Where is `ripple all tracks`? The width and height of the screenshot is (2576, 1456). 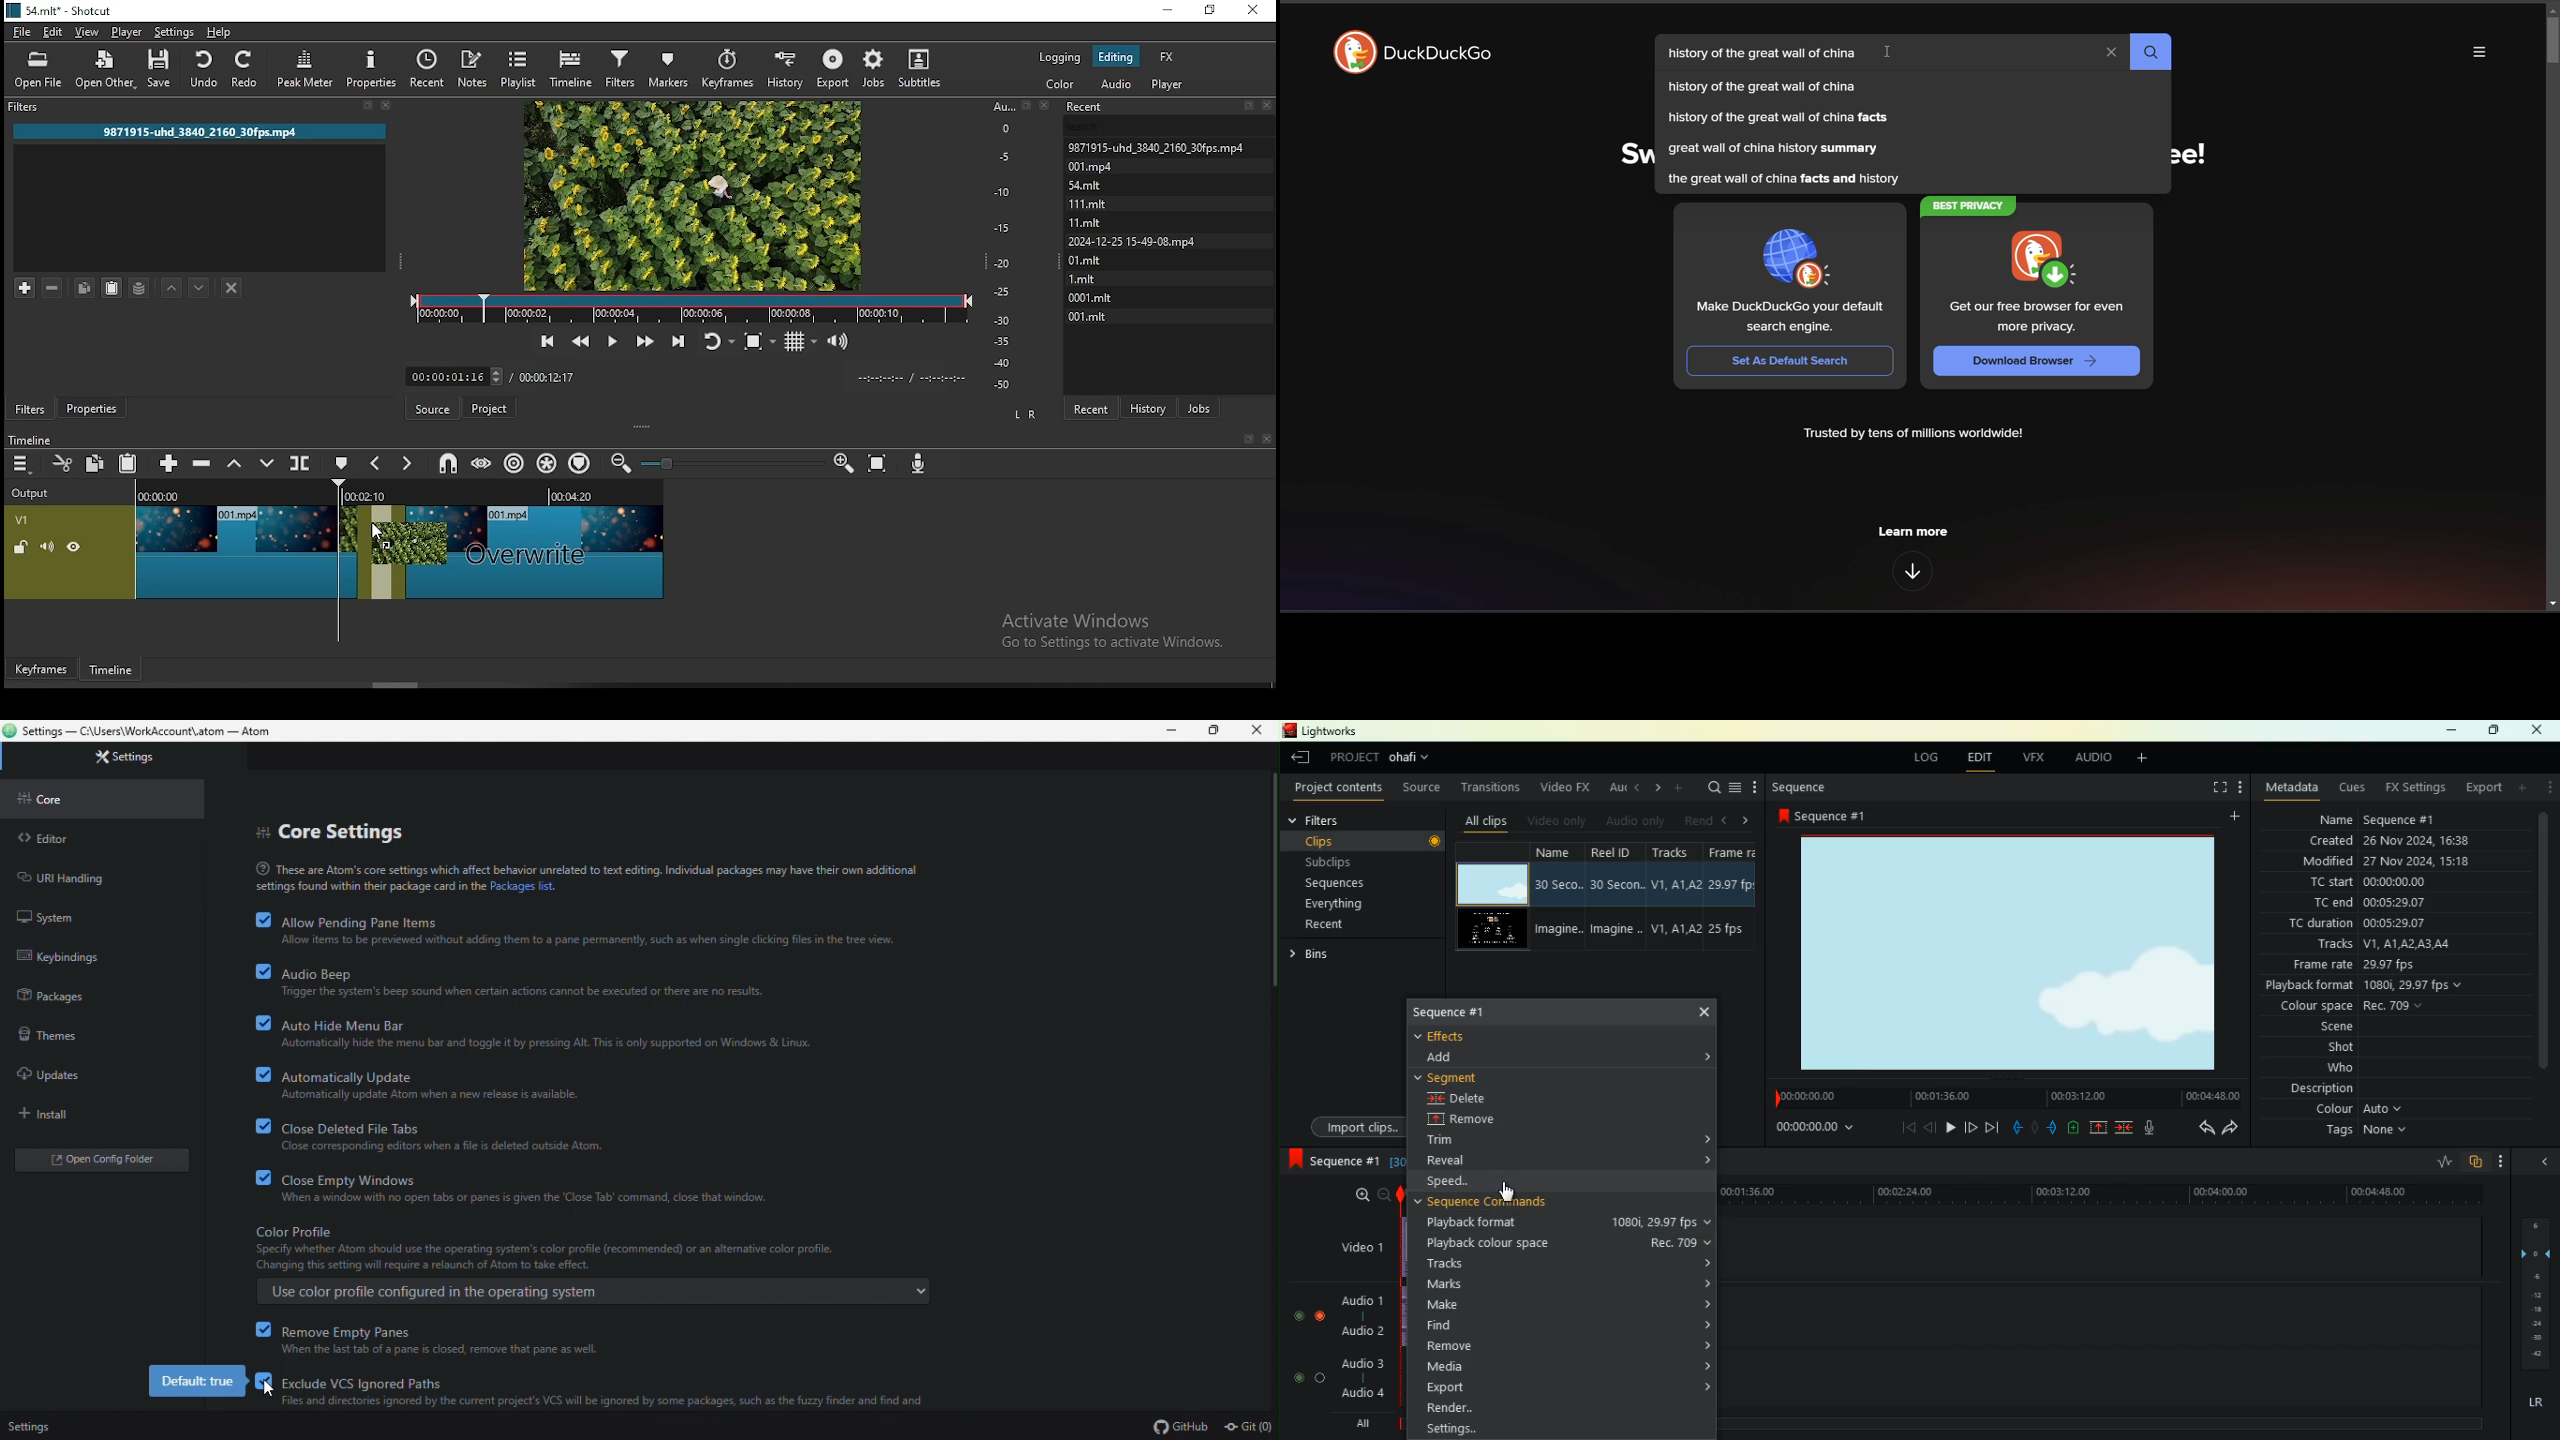 ripple all tracks is located at coordinates (543, 464).